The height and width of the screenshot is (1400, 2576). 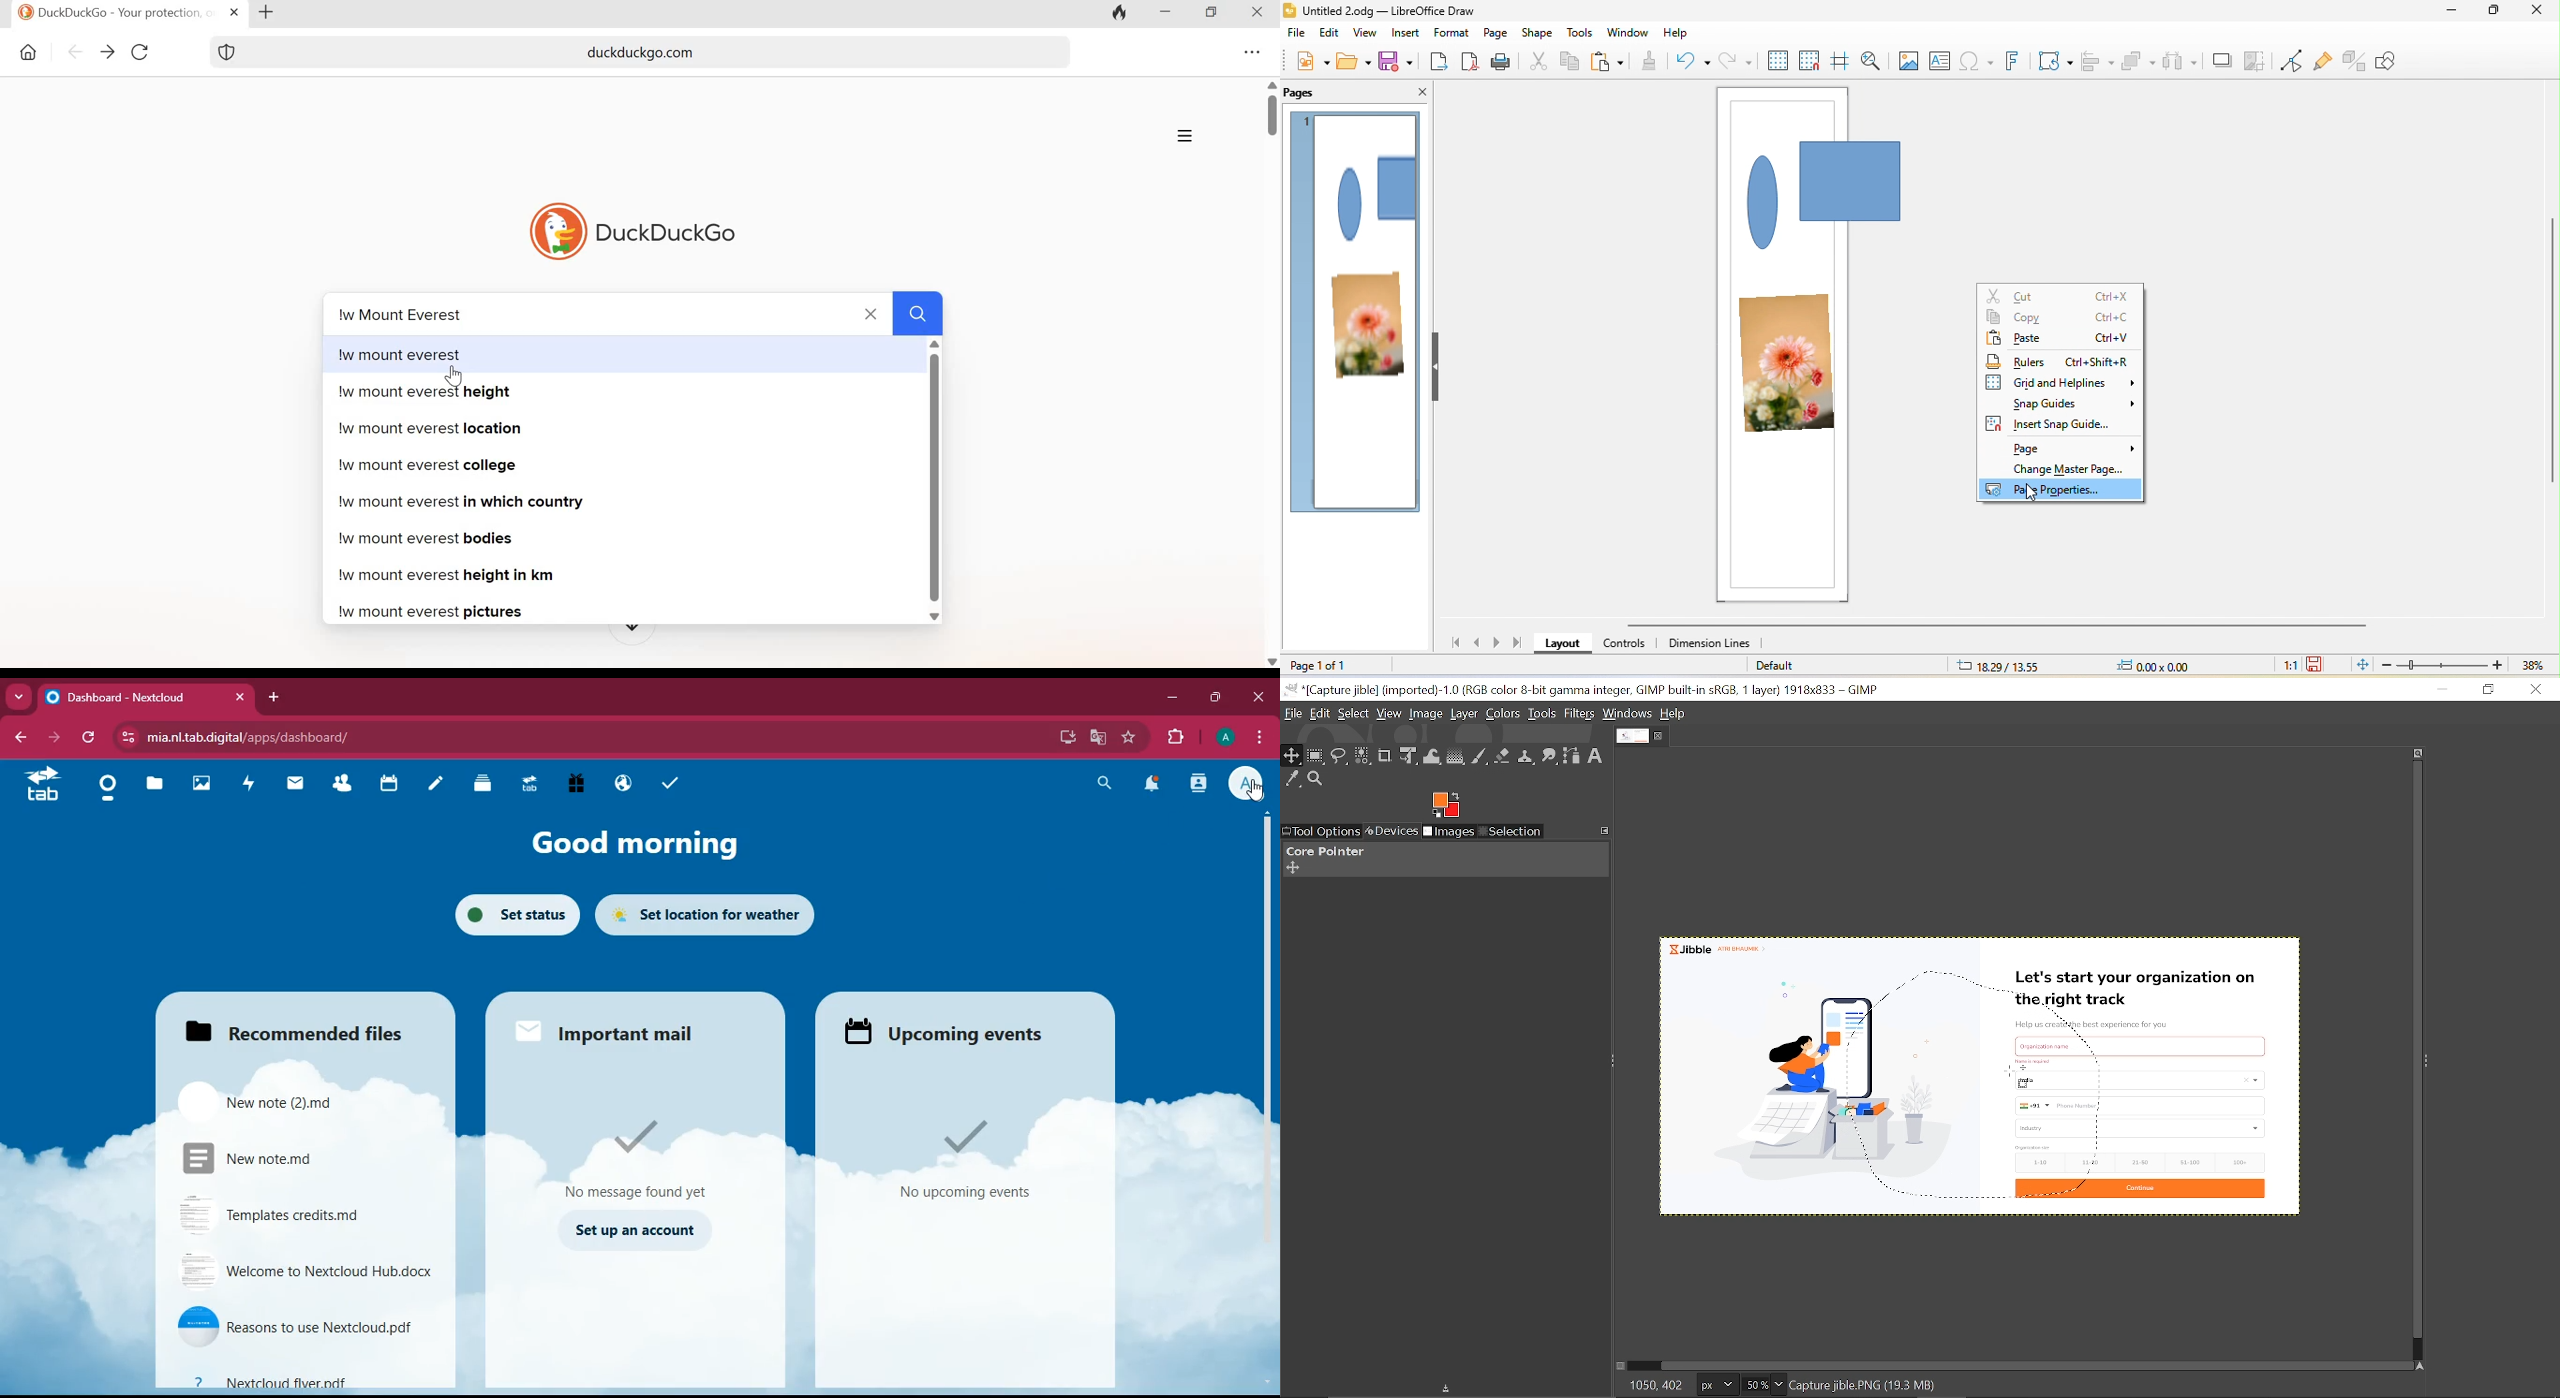 I want to click on Fire , so click(x=1119, y=14).